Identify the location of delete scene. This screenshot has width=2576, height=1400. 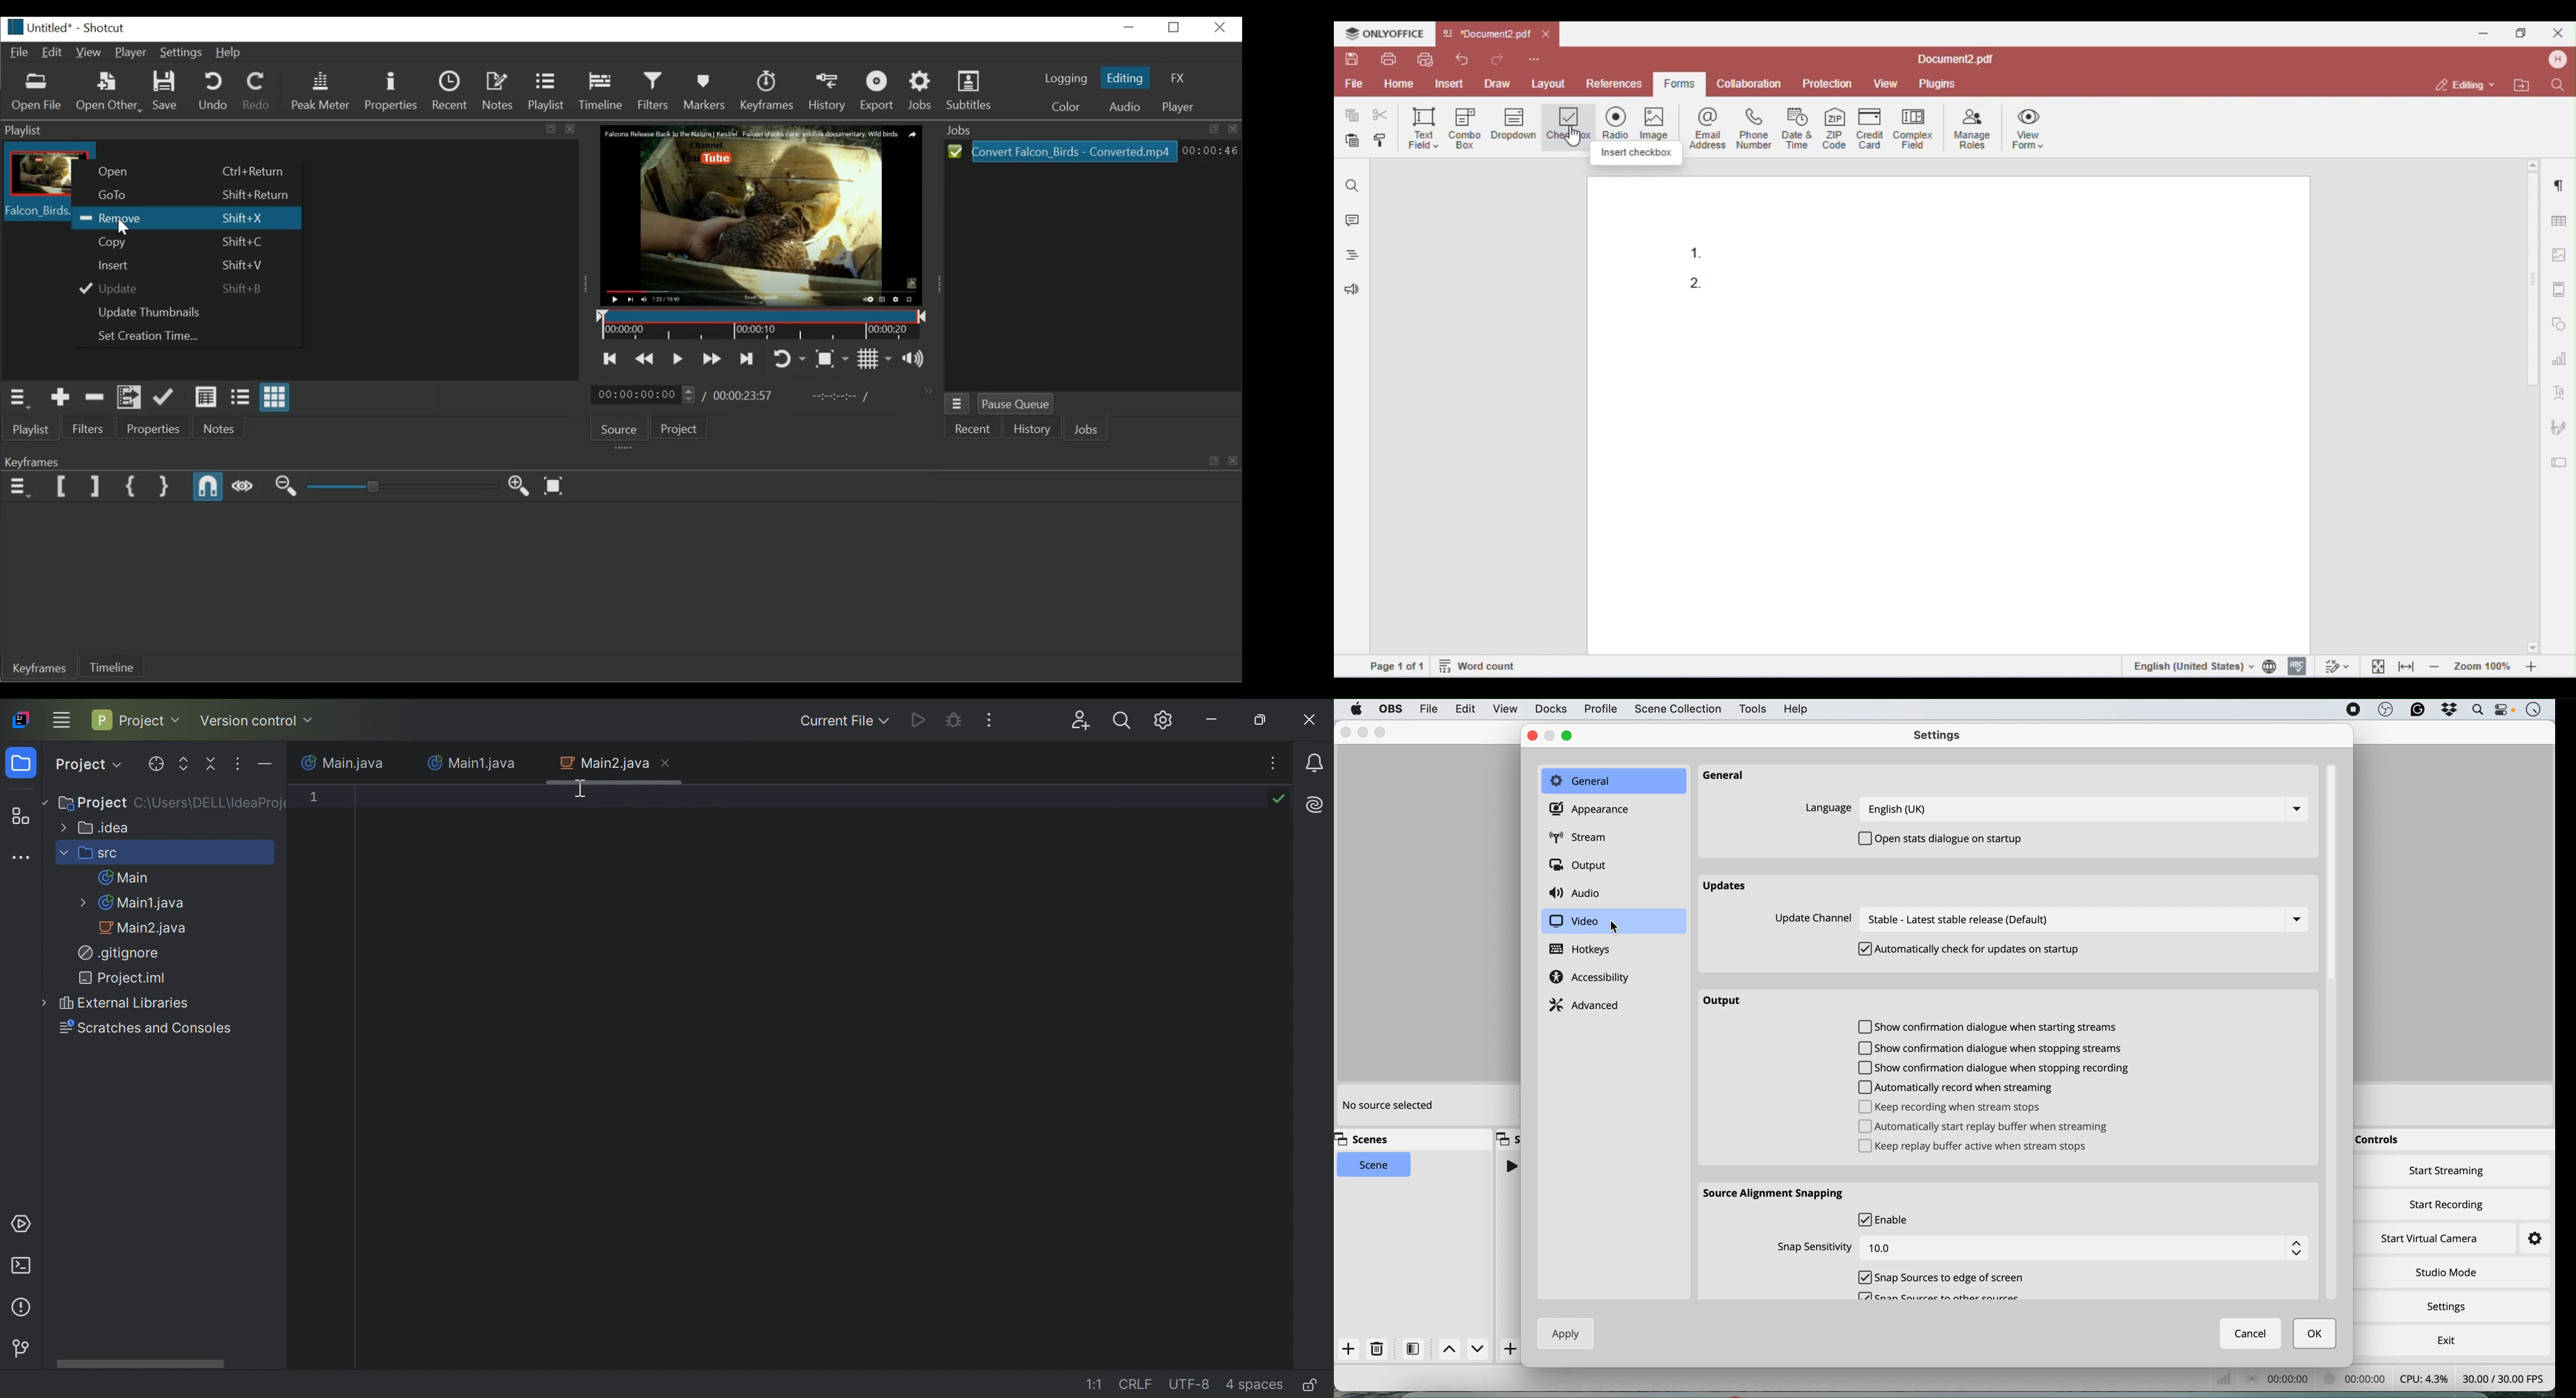
(1378, 1349).